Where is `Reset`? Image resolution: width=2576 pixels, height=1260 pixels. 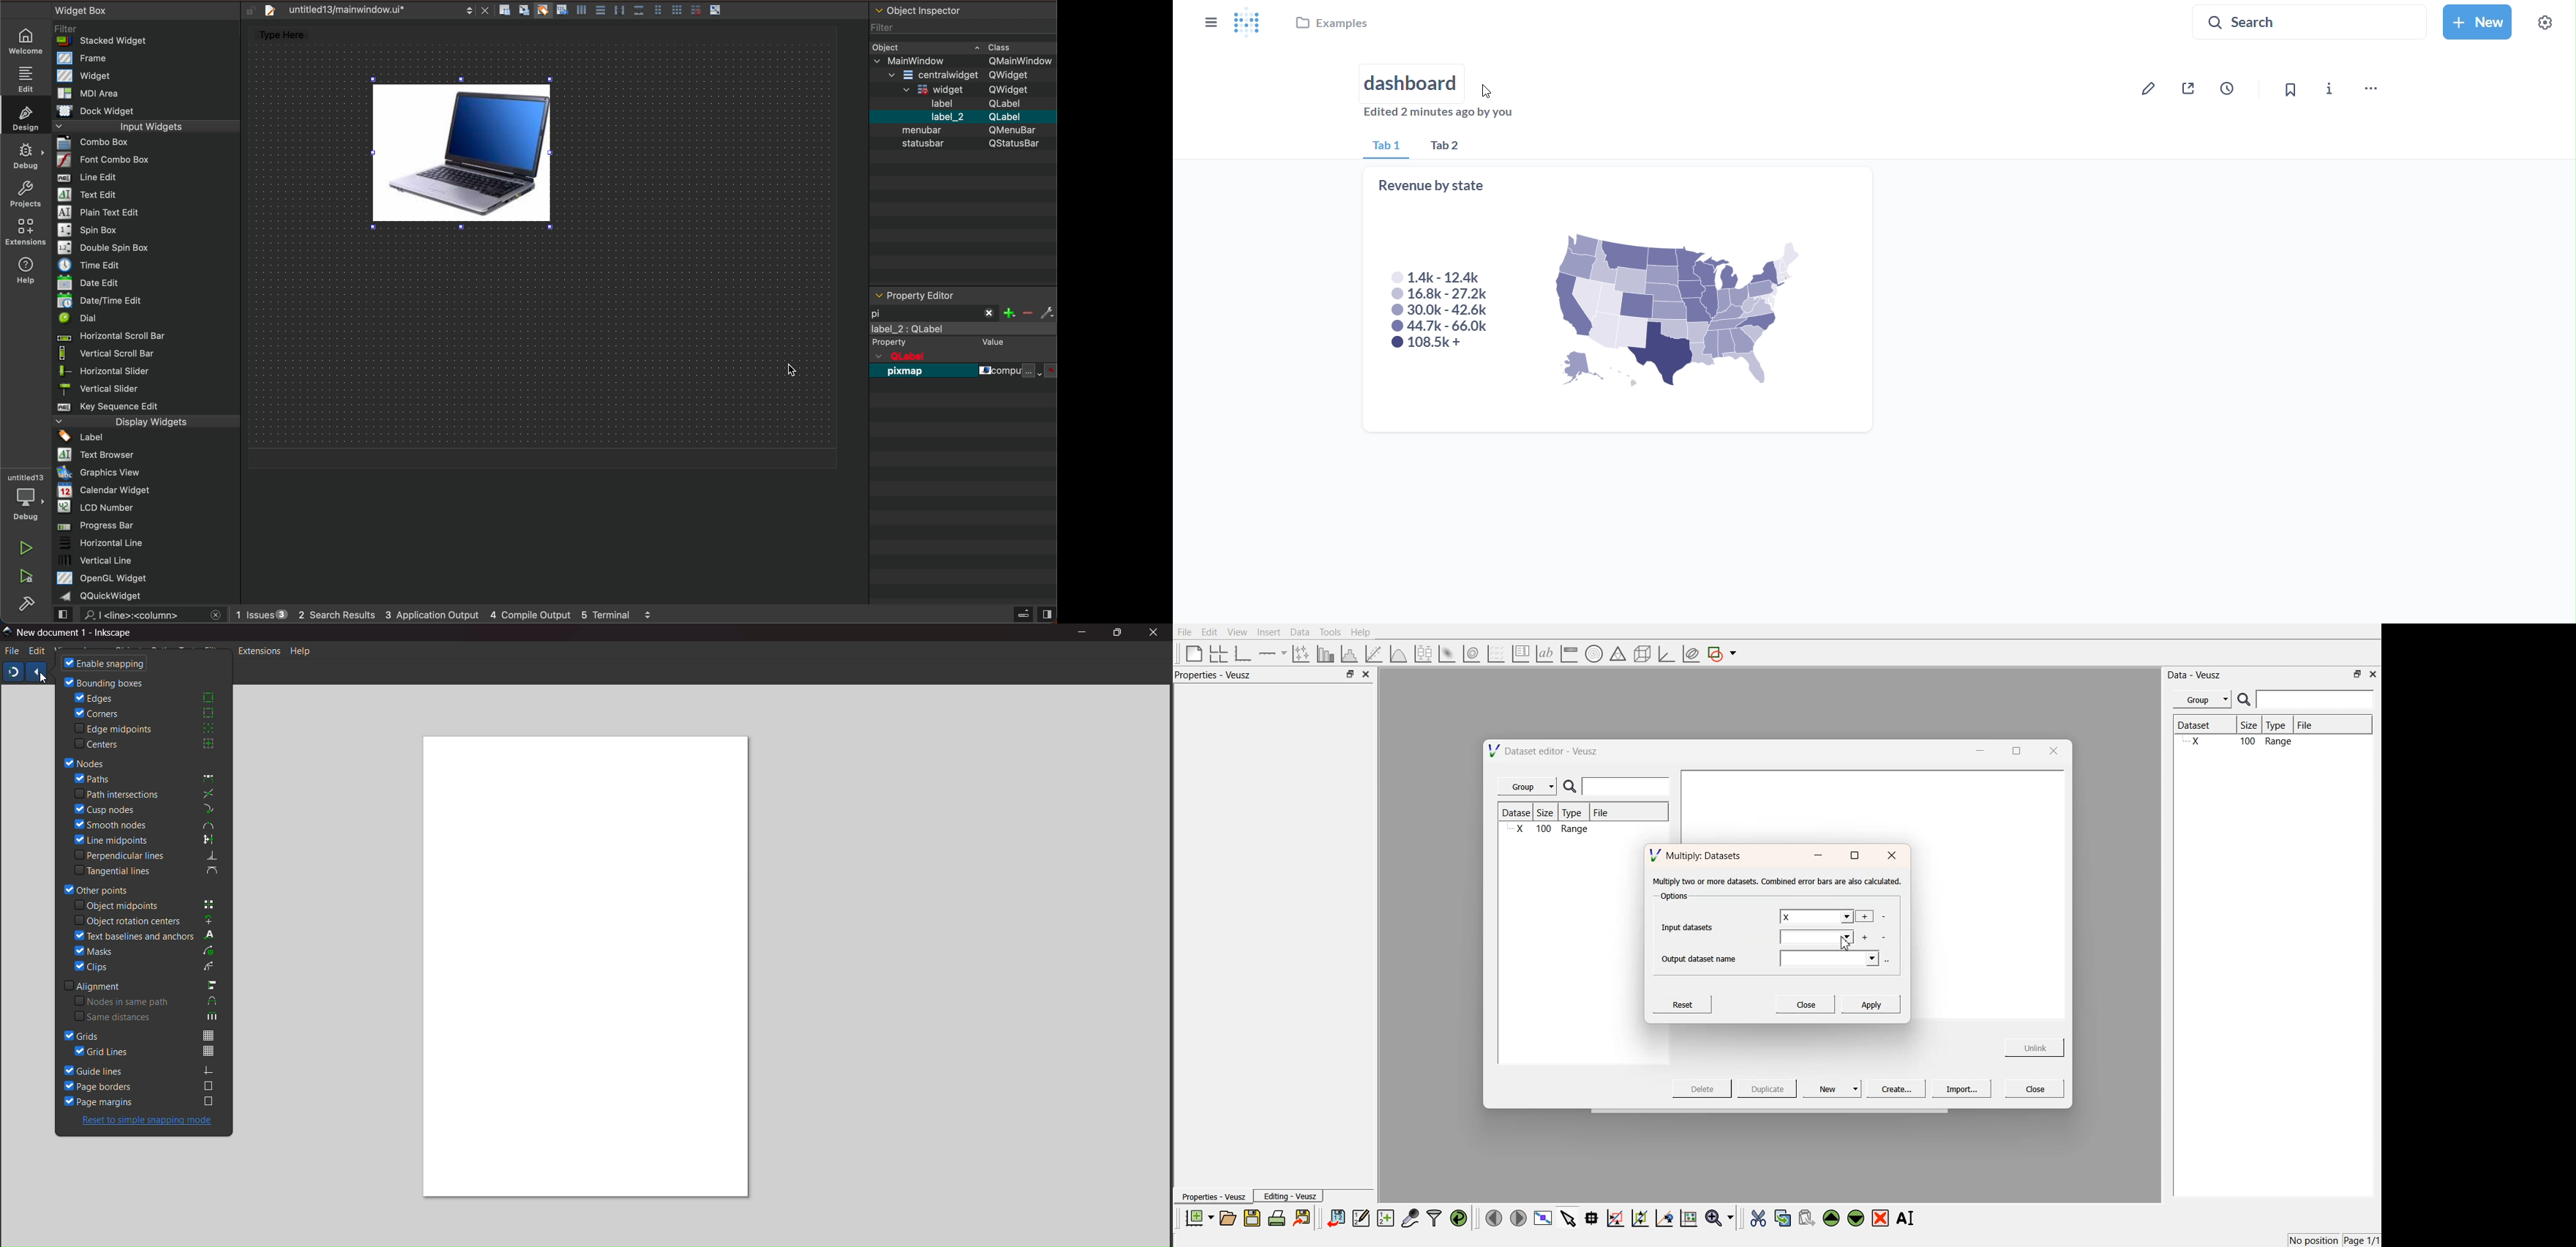
Reset is located at coordinates (1685, 1003).